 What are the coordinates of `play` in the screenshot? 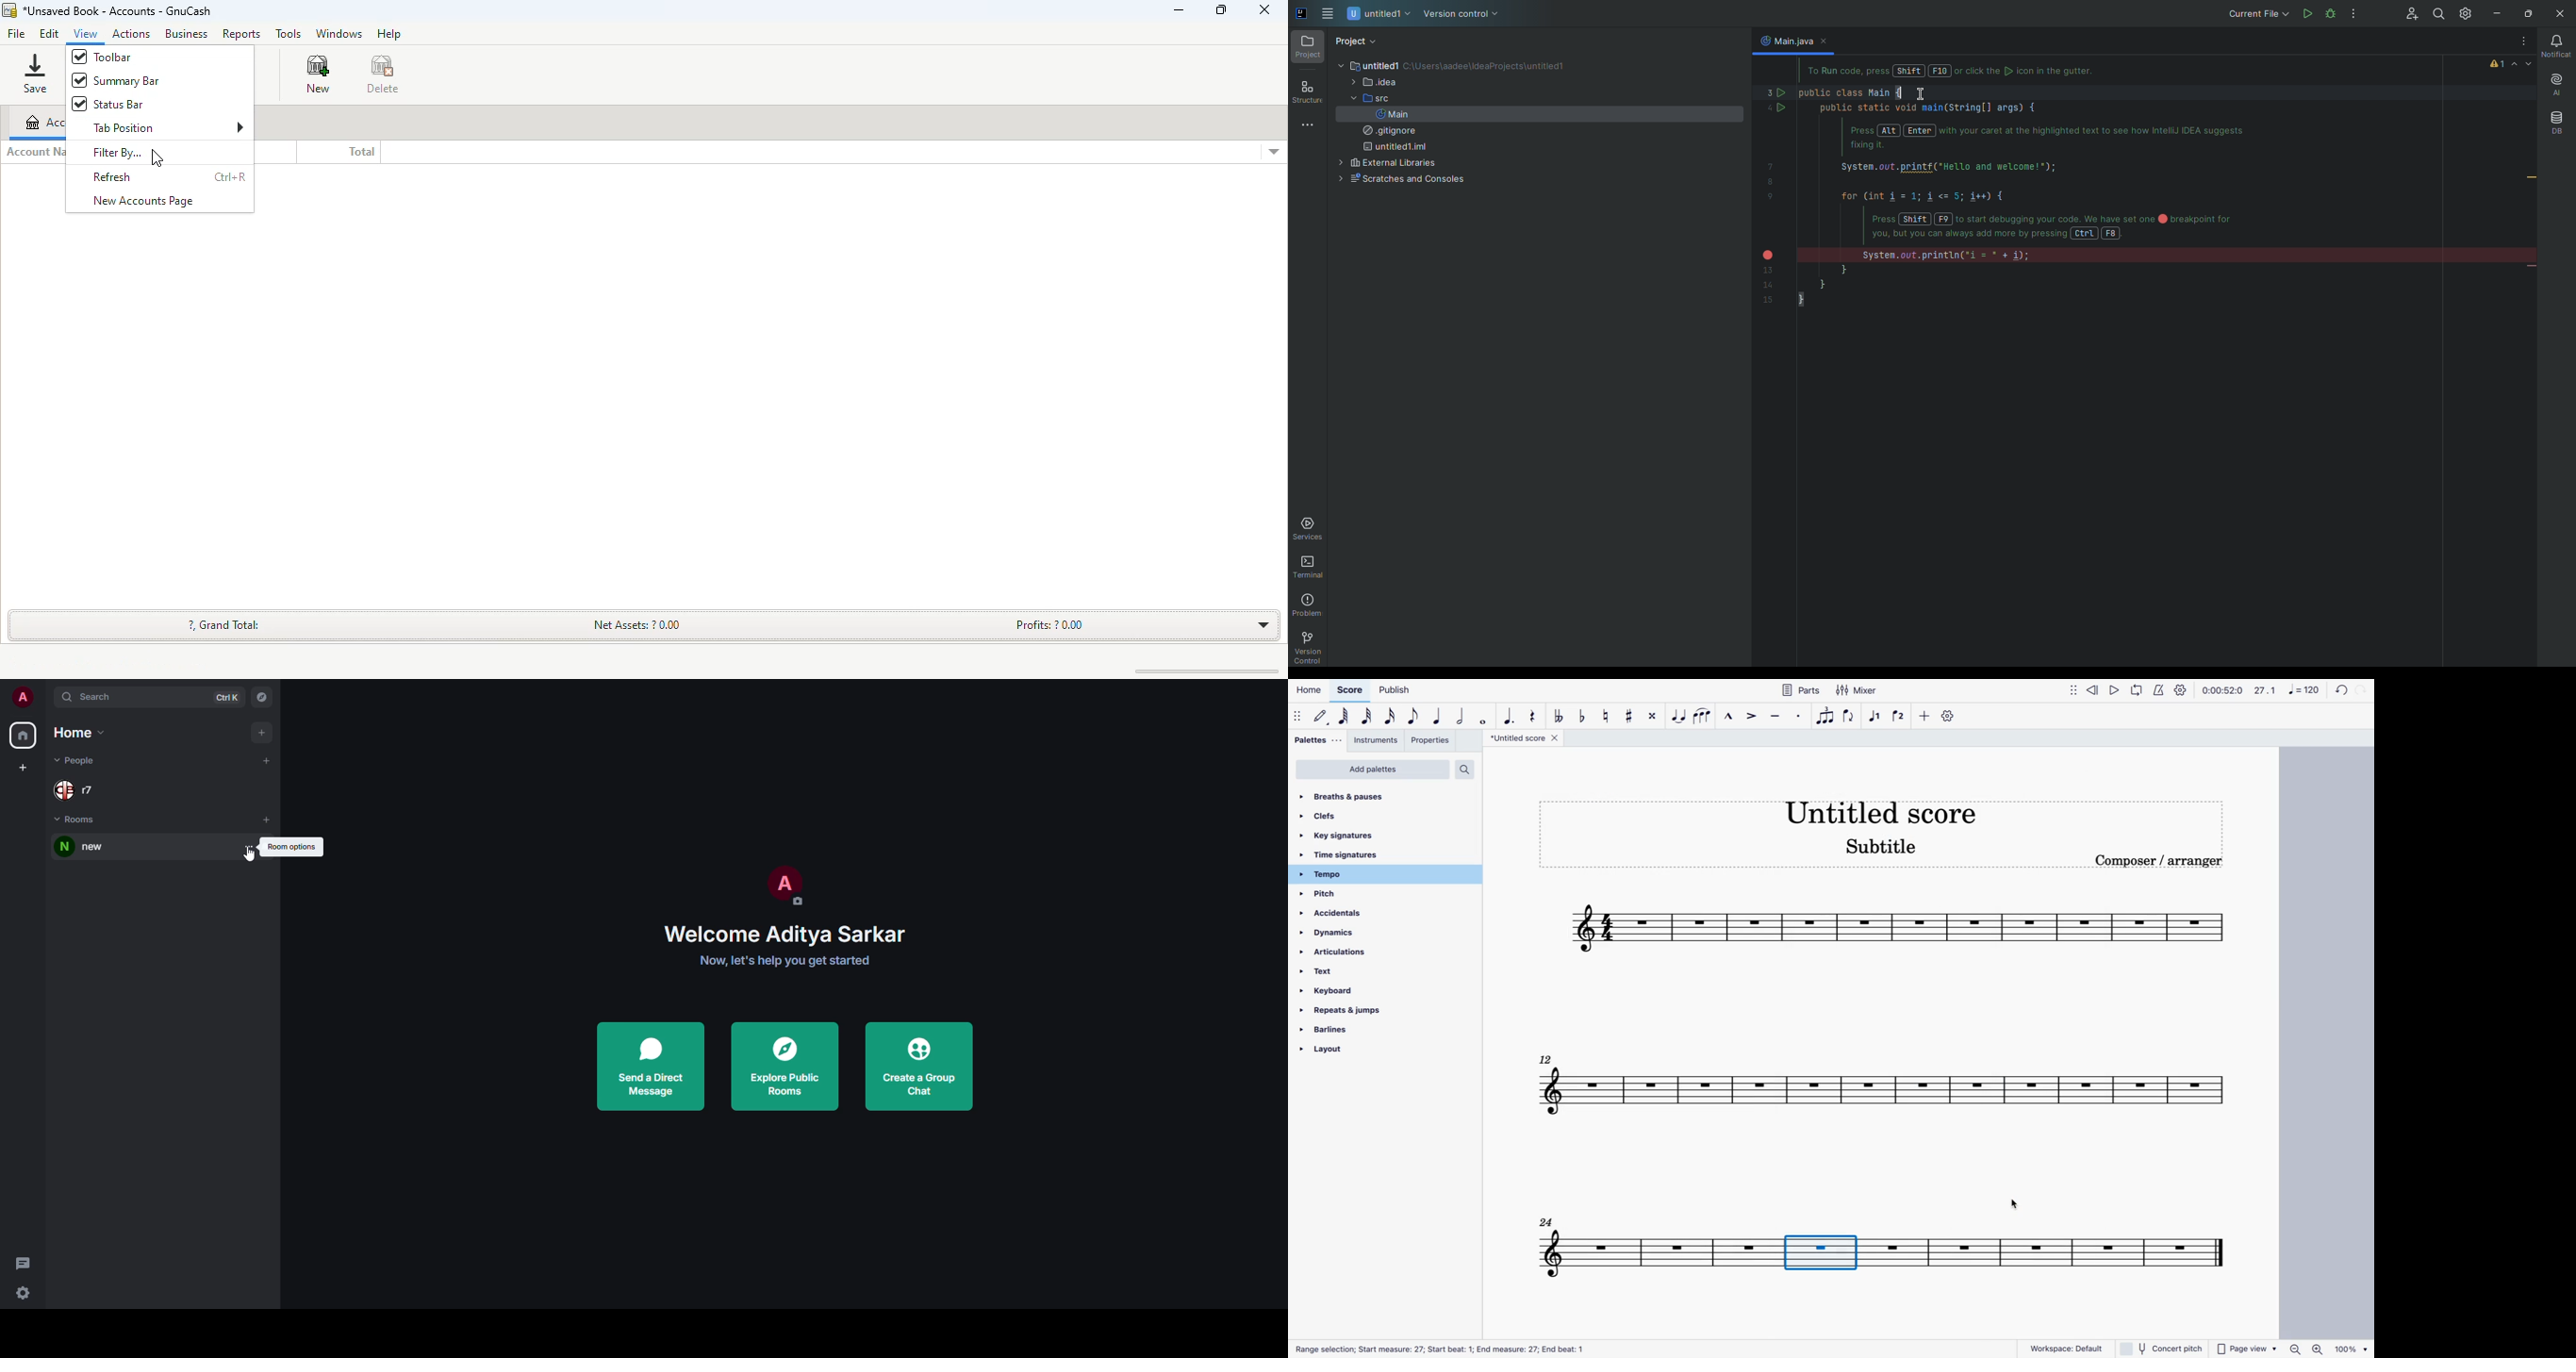 It's located at (2113, 690).